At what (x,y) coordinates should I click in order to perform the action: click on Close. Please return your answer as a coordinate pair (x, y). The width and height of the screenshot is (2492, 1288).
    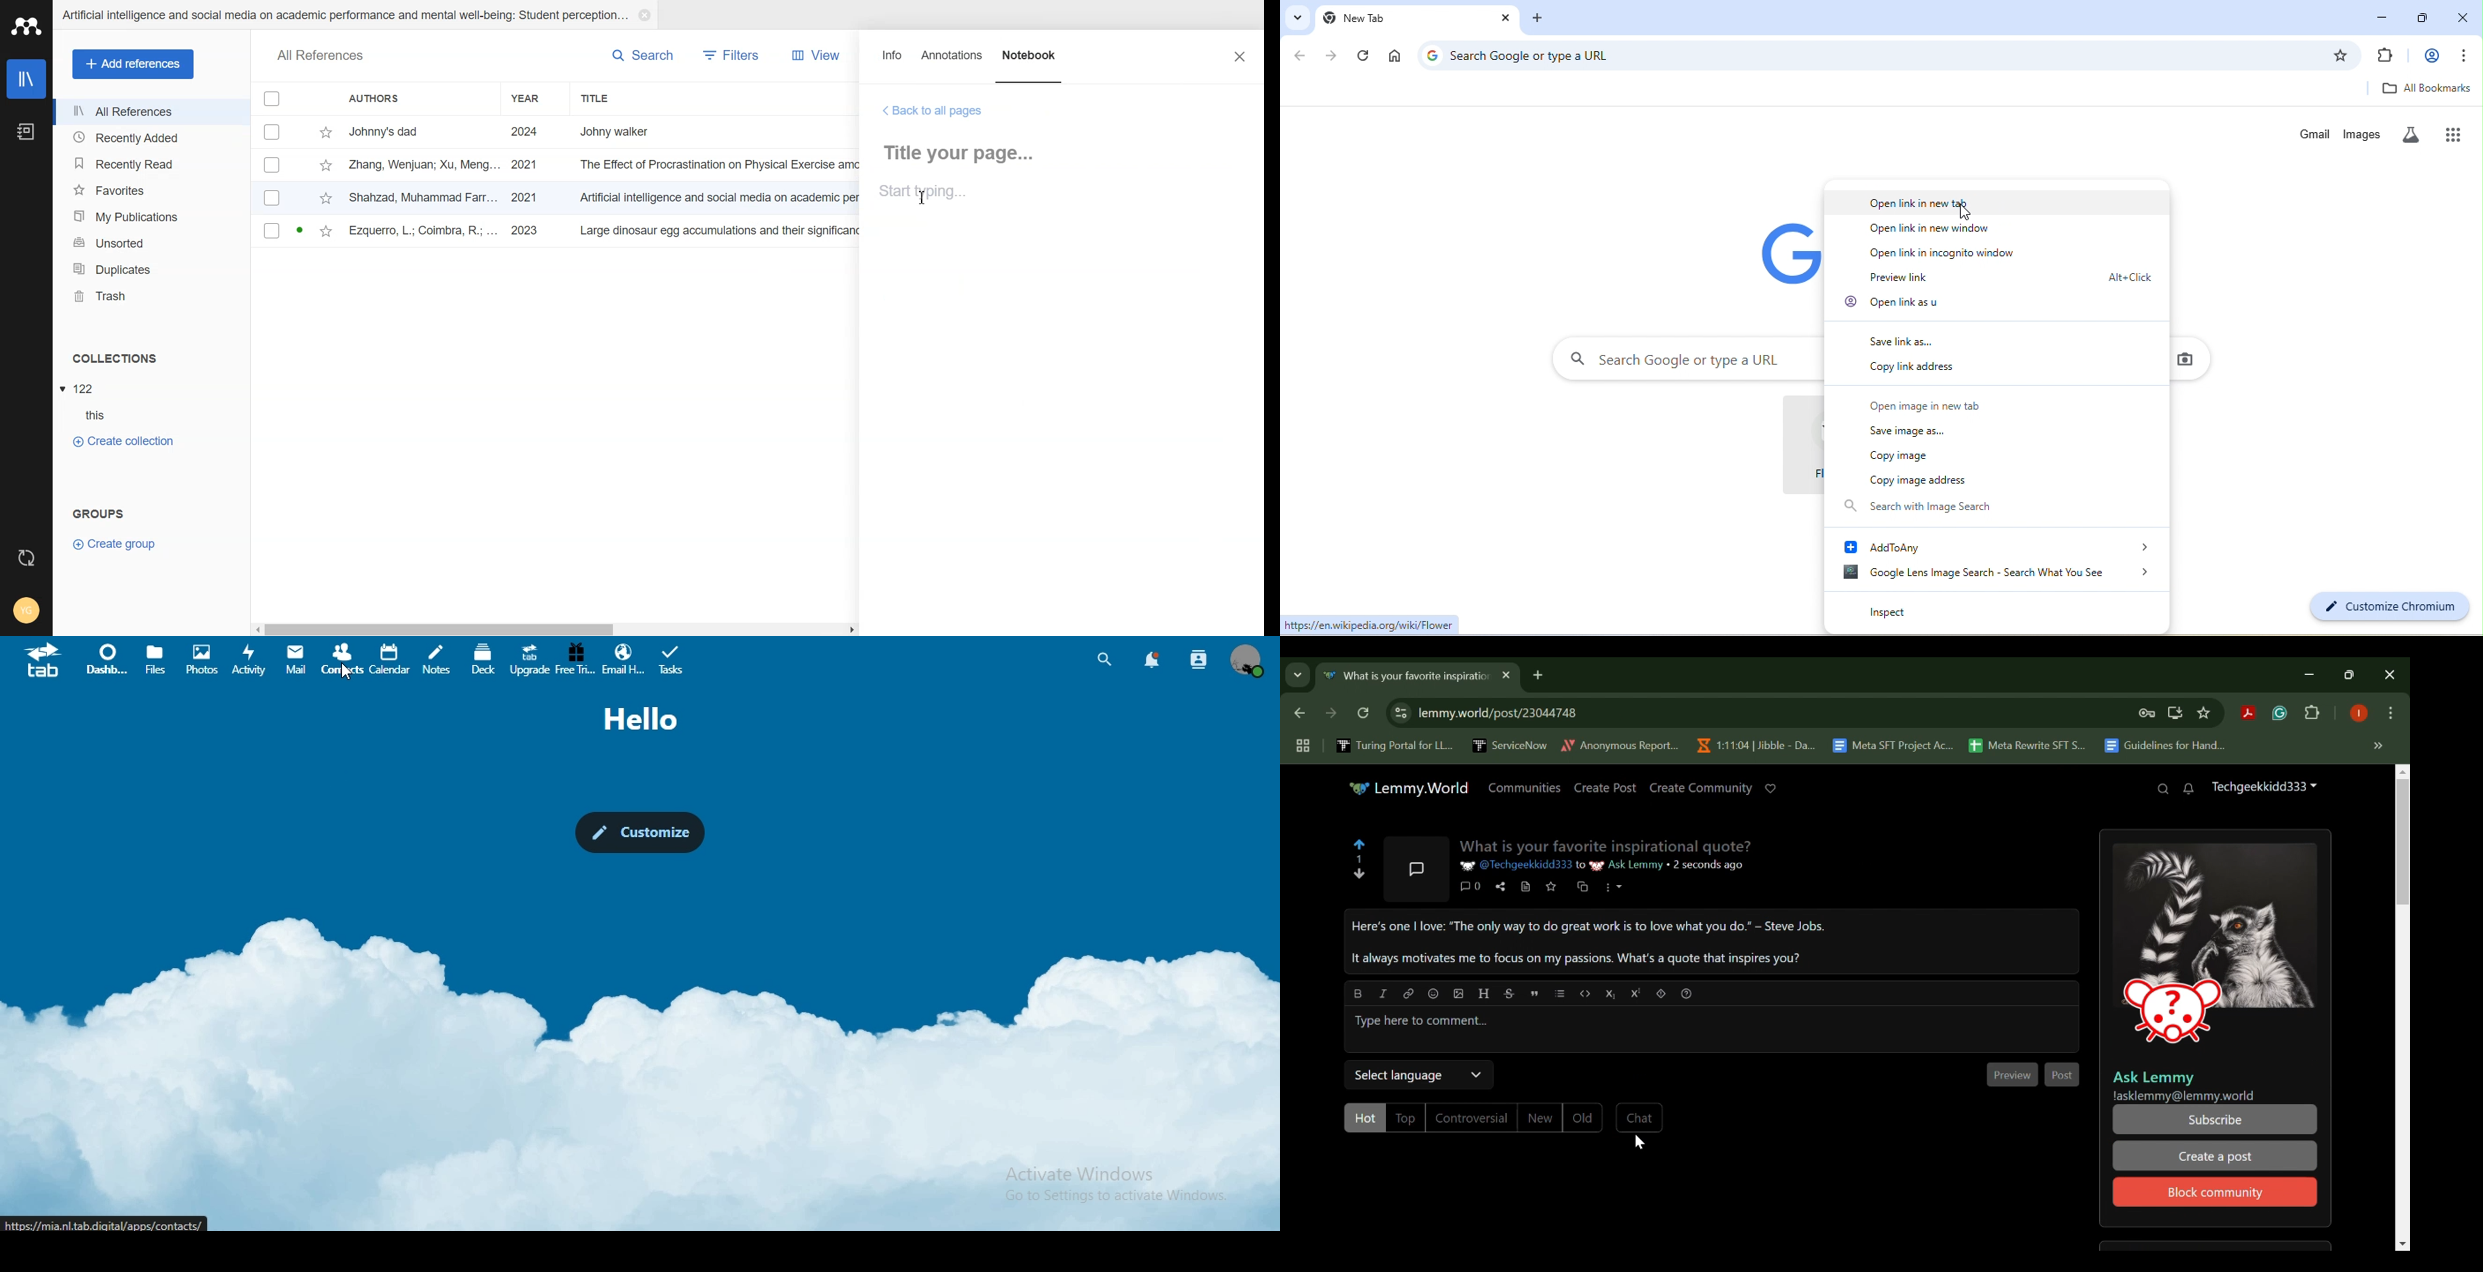
    Looking at the image, I should click on (1240, 56).